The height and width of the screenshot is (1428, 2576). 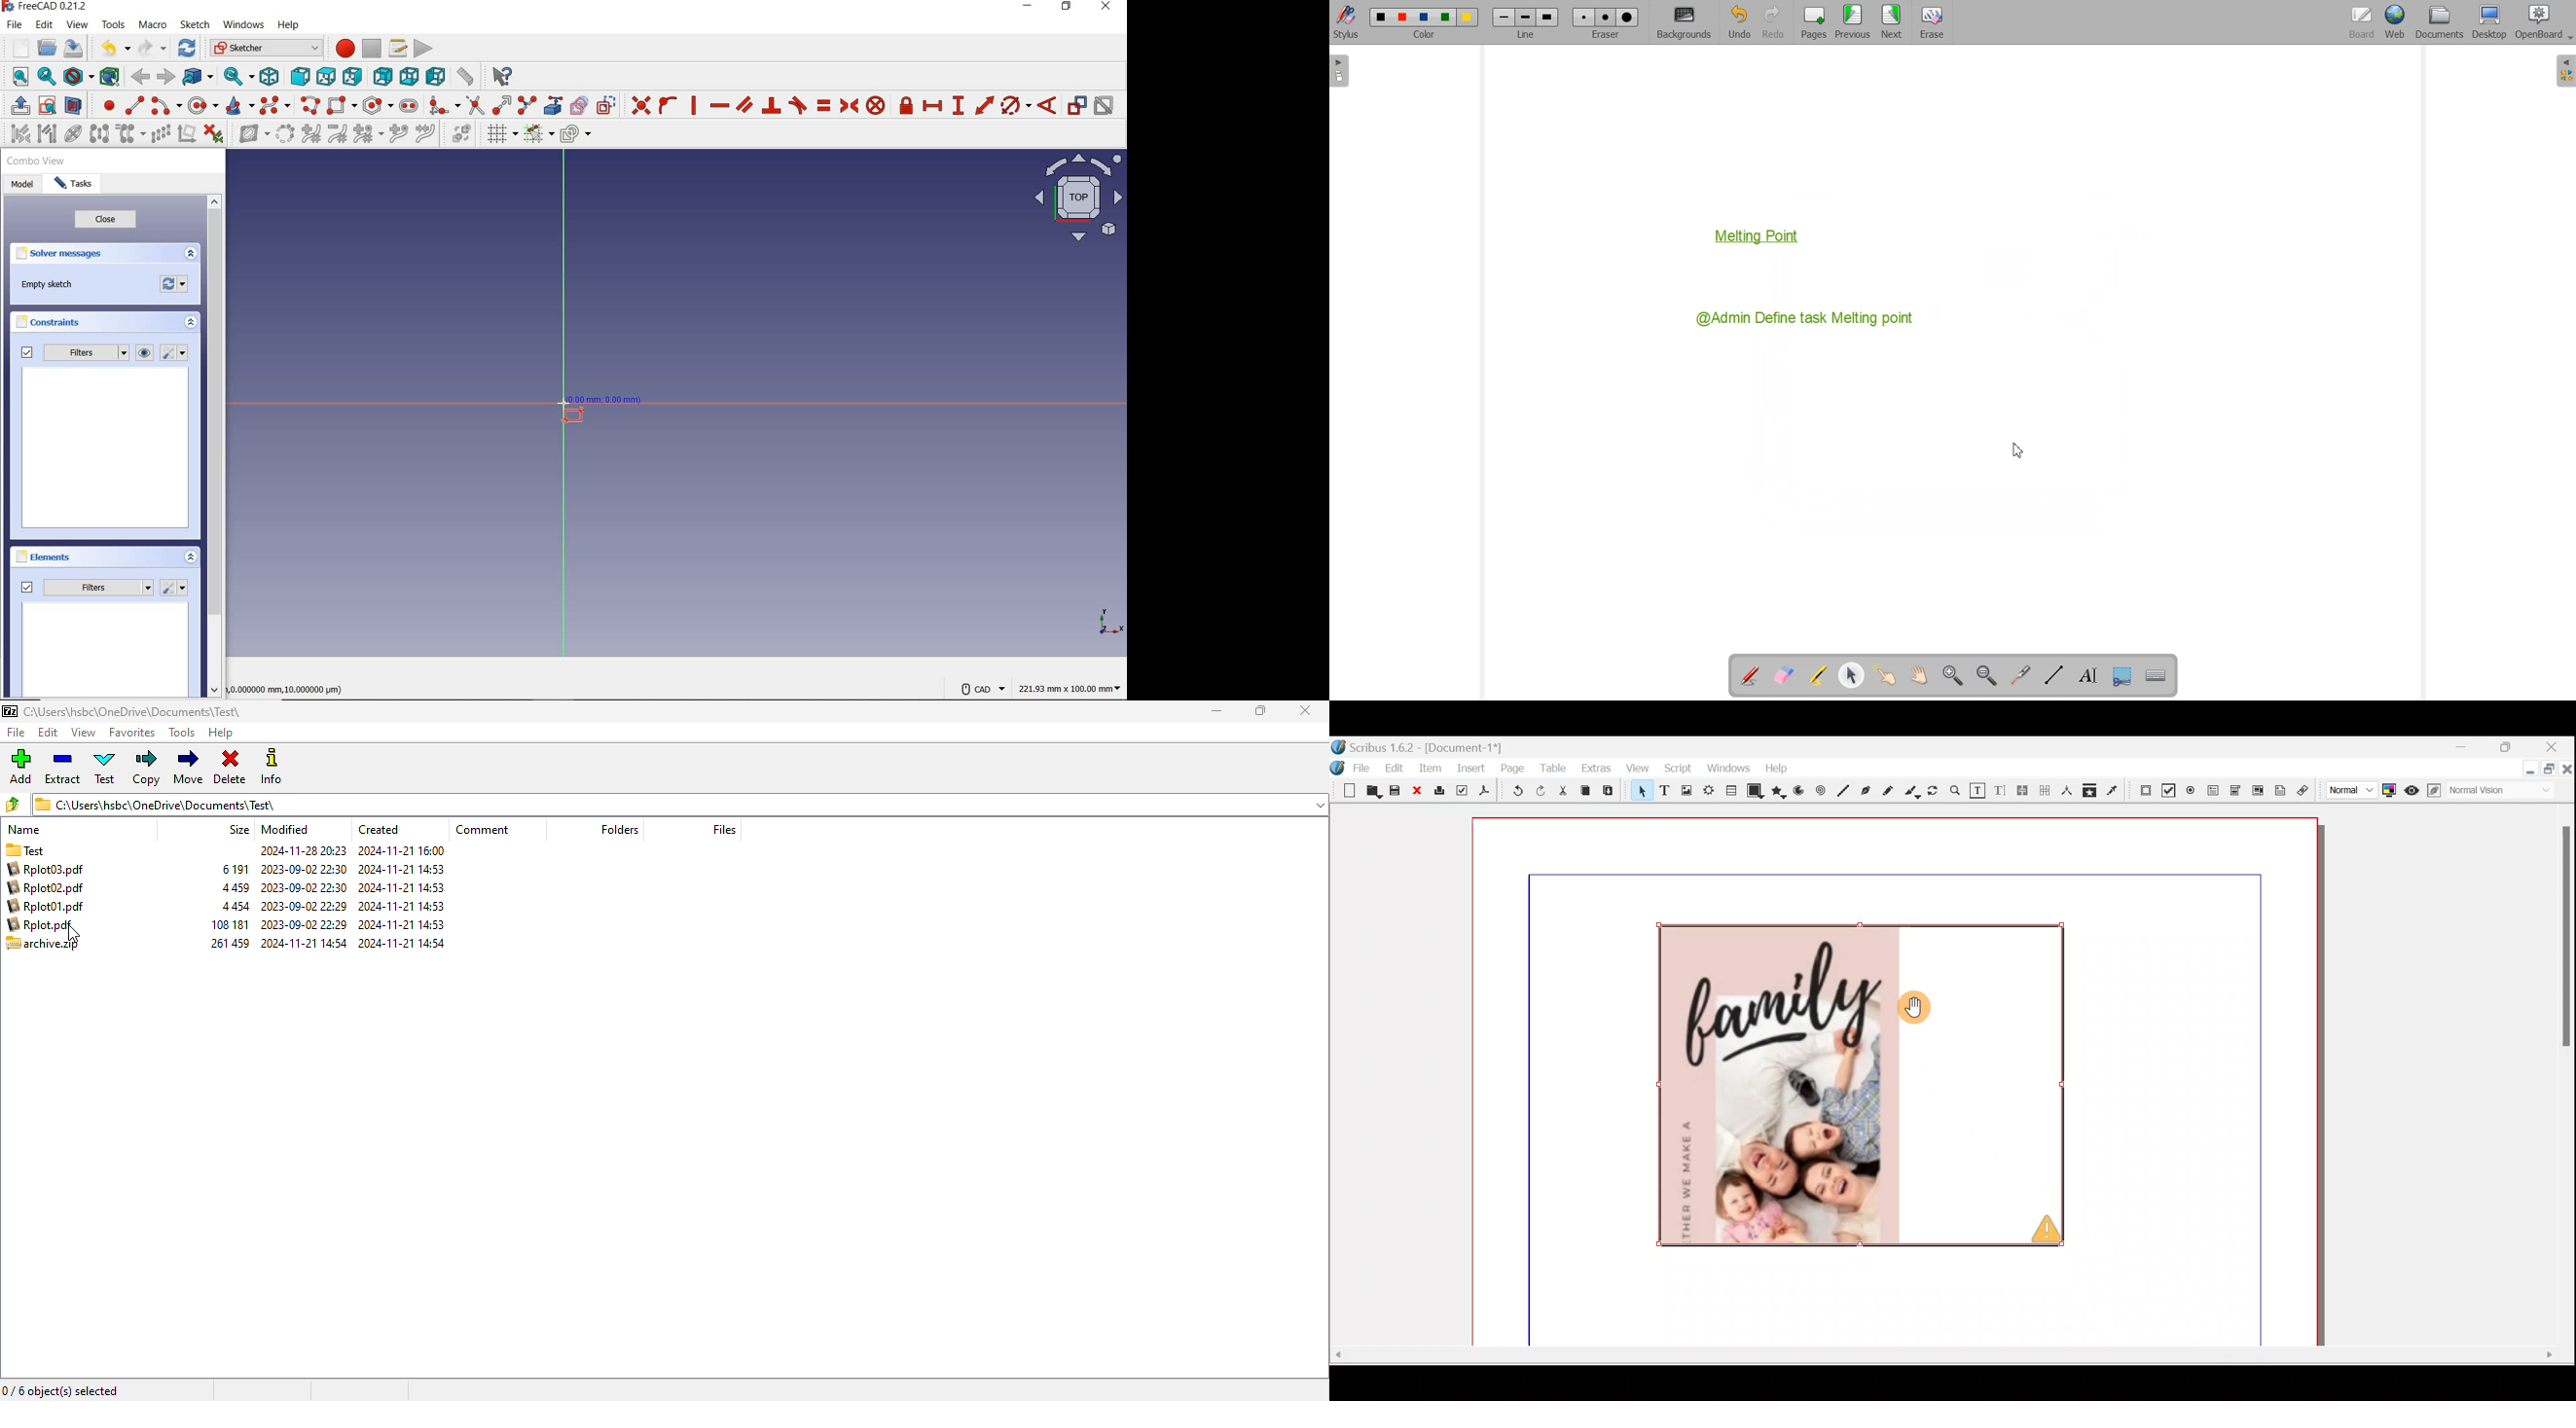 What do you see at coordinates (2192, 791) in the screenshot?
I see `PDF radio button` at bounding box center [2192, 791].